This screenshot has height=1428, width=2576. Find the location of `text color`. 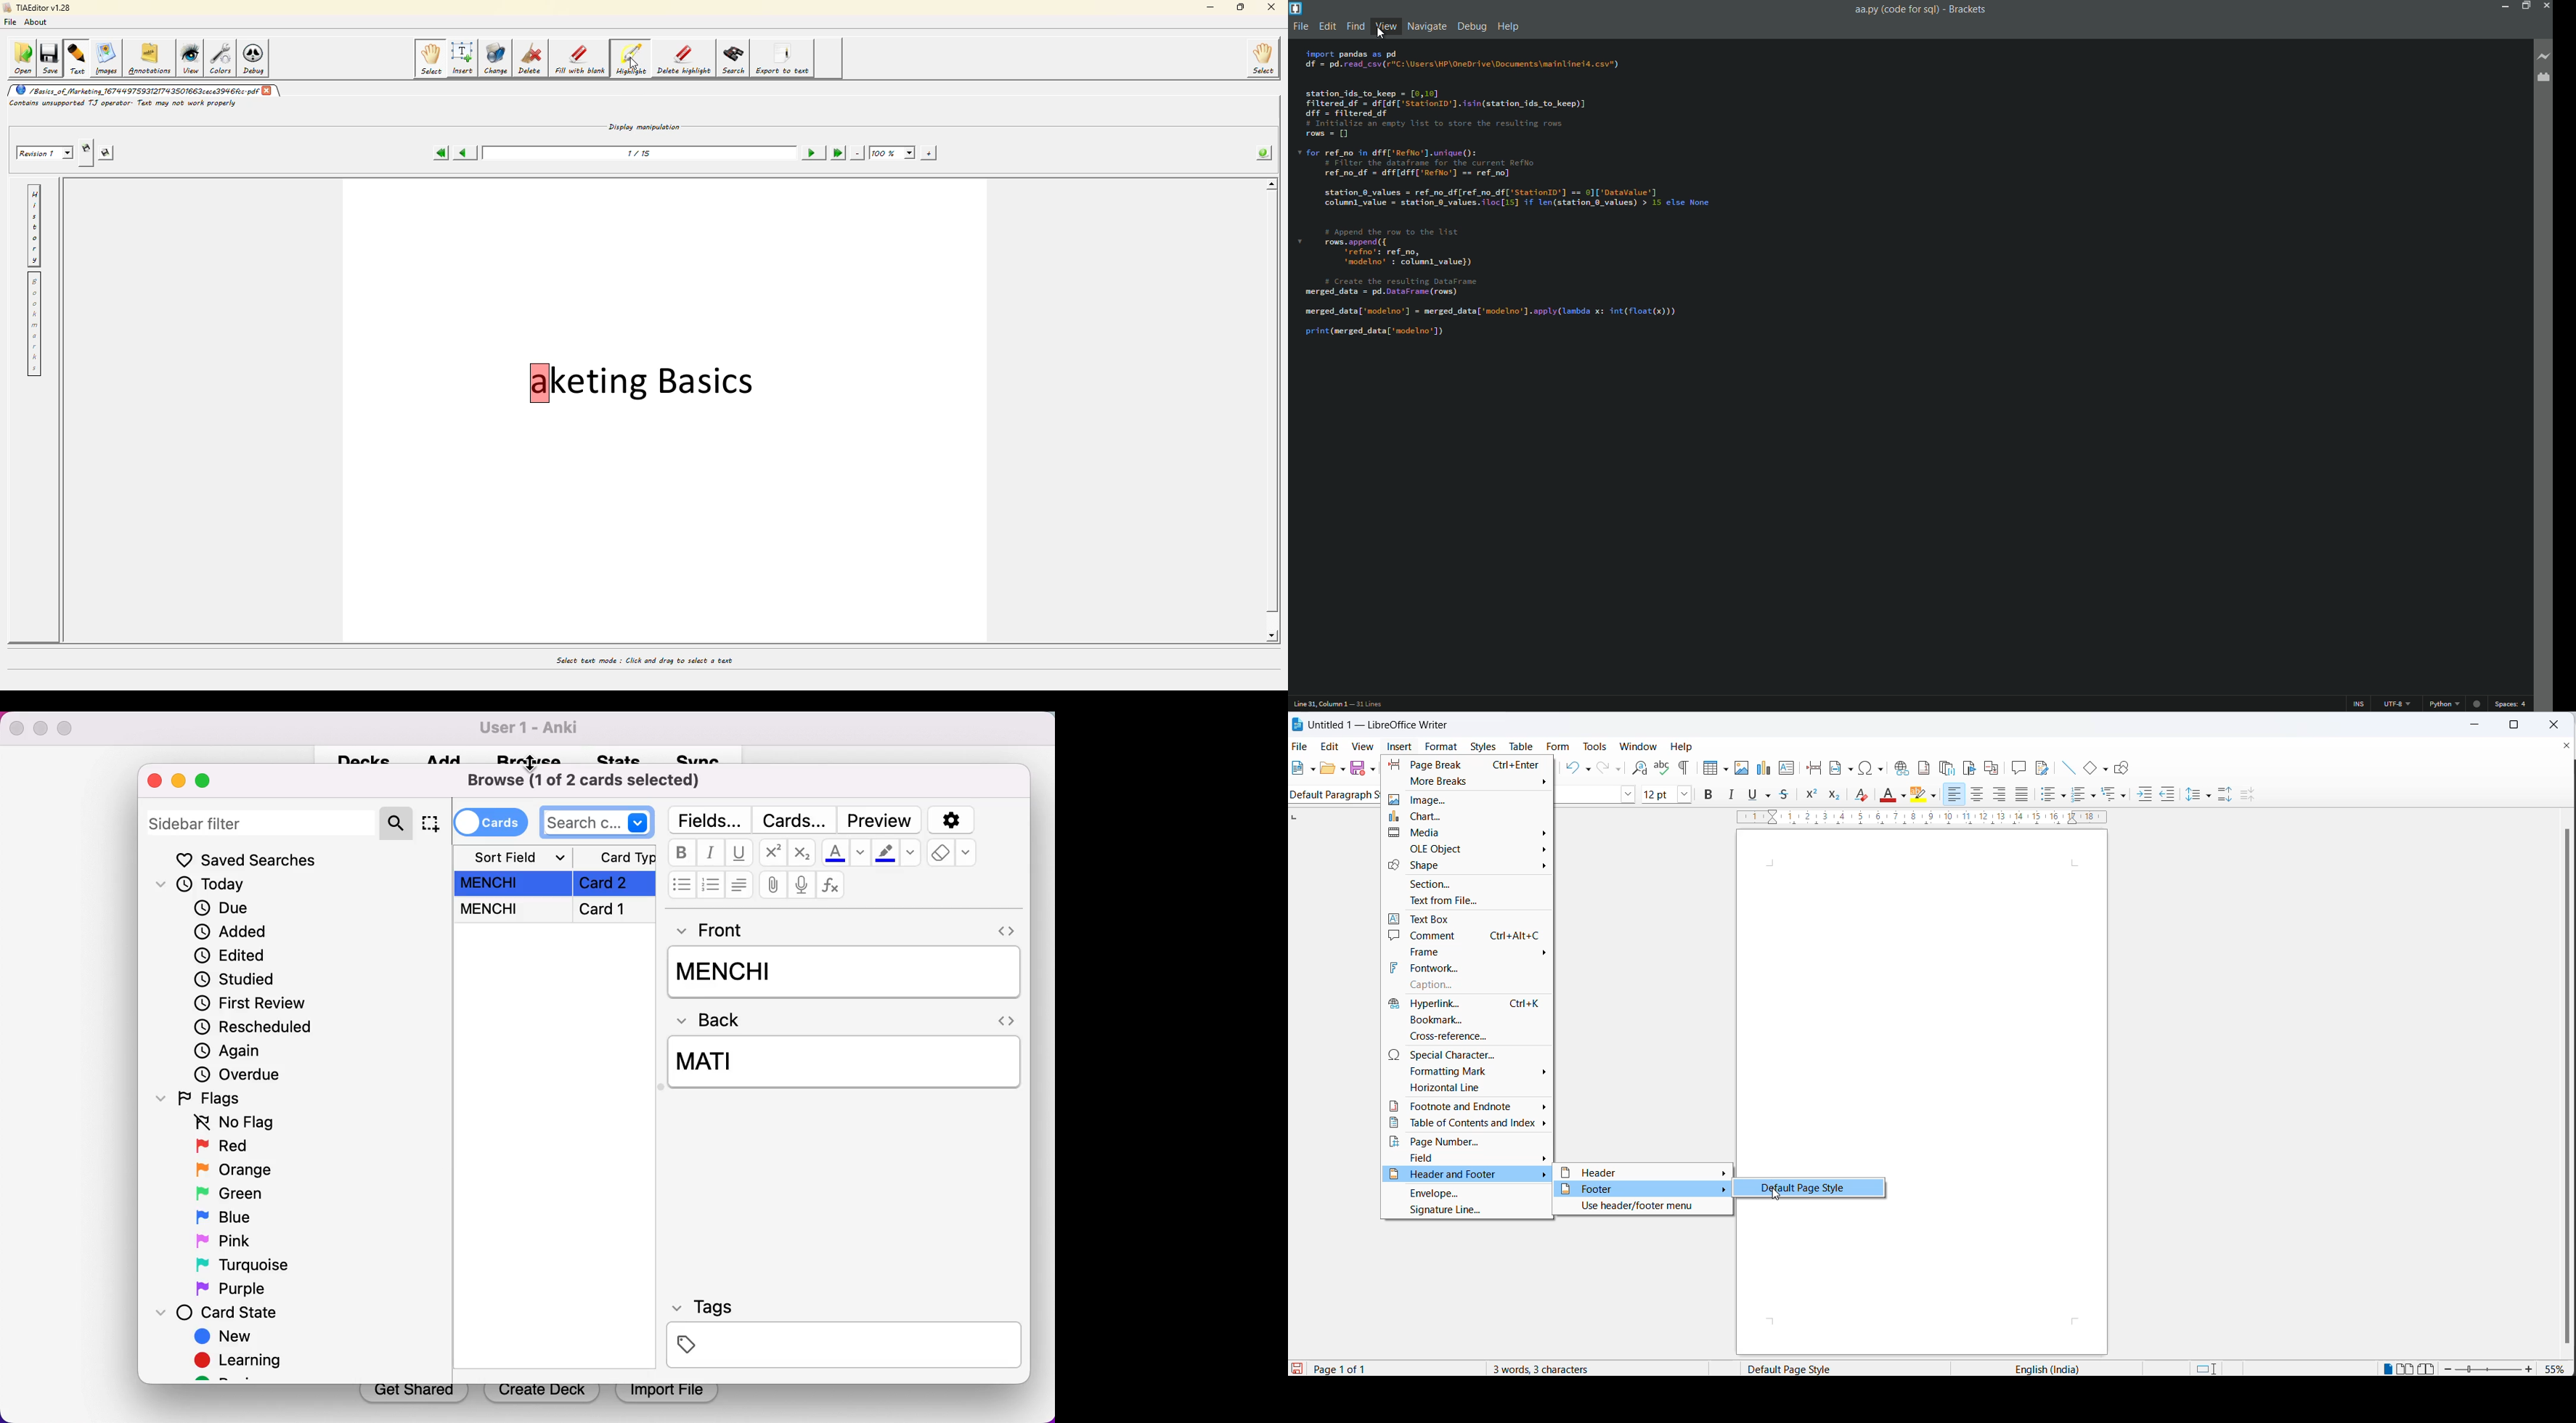

text color is located at coordinates (847, 852).